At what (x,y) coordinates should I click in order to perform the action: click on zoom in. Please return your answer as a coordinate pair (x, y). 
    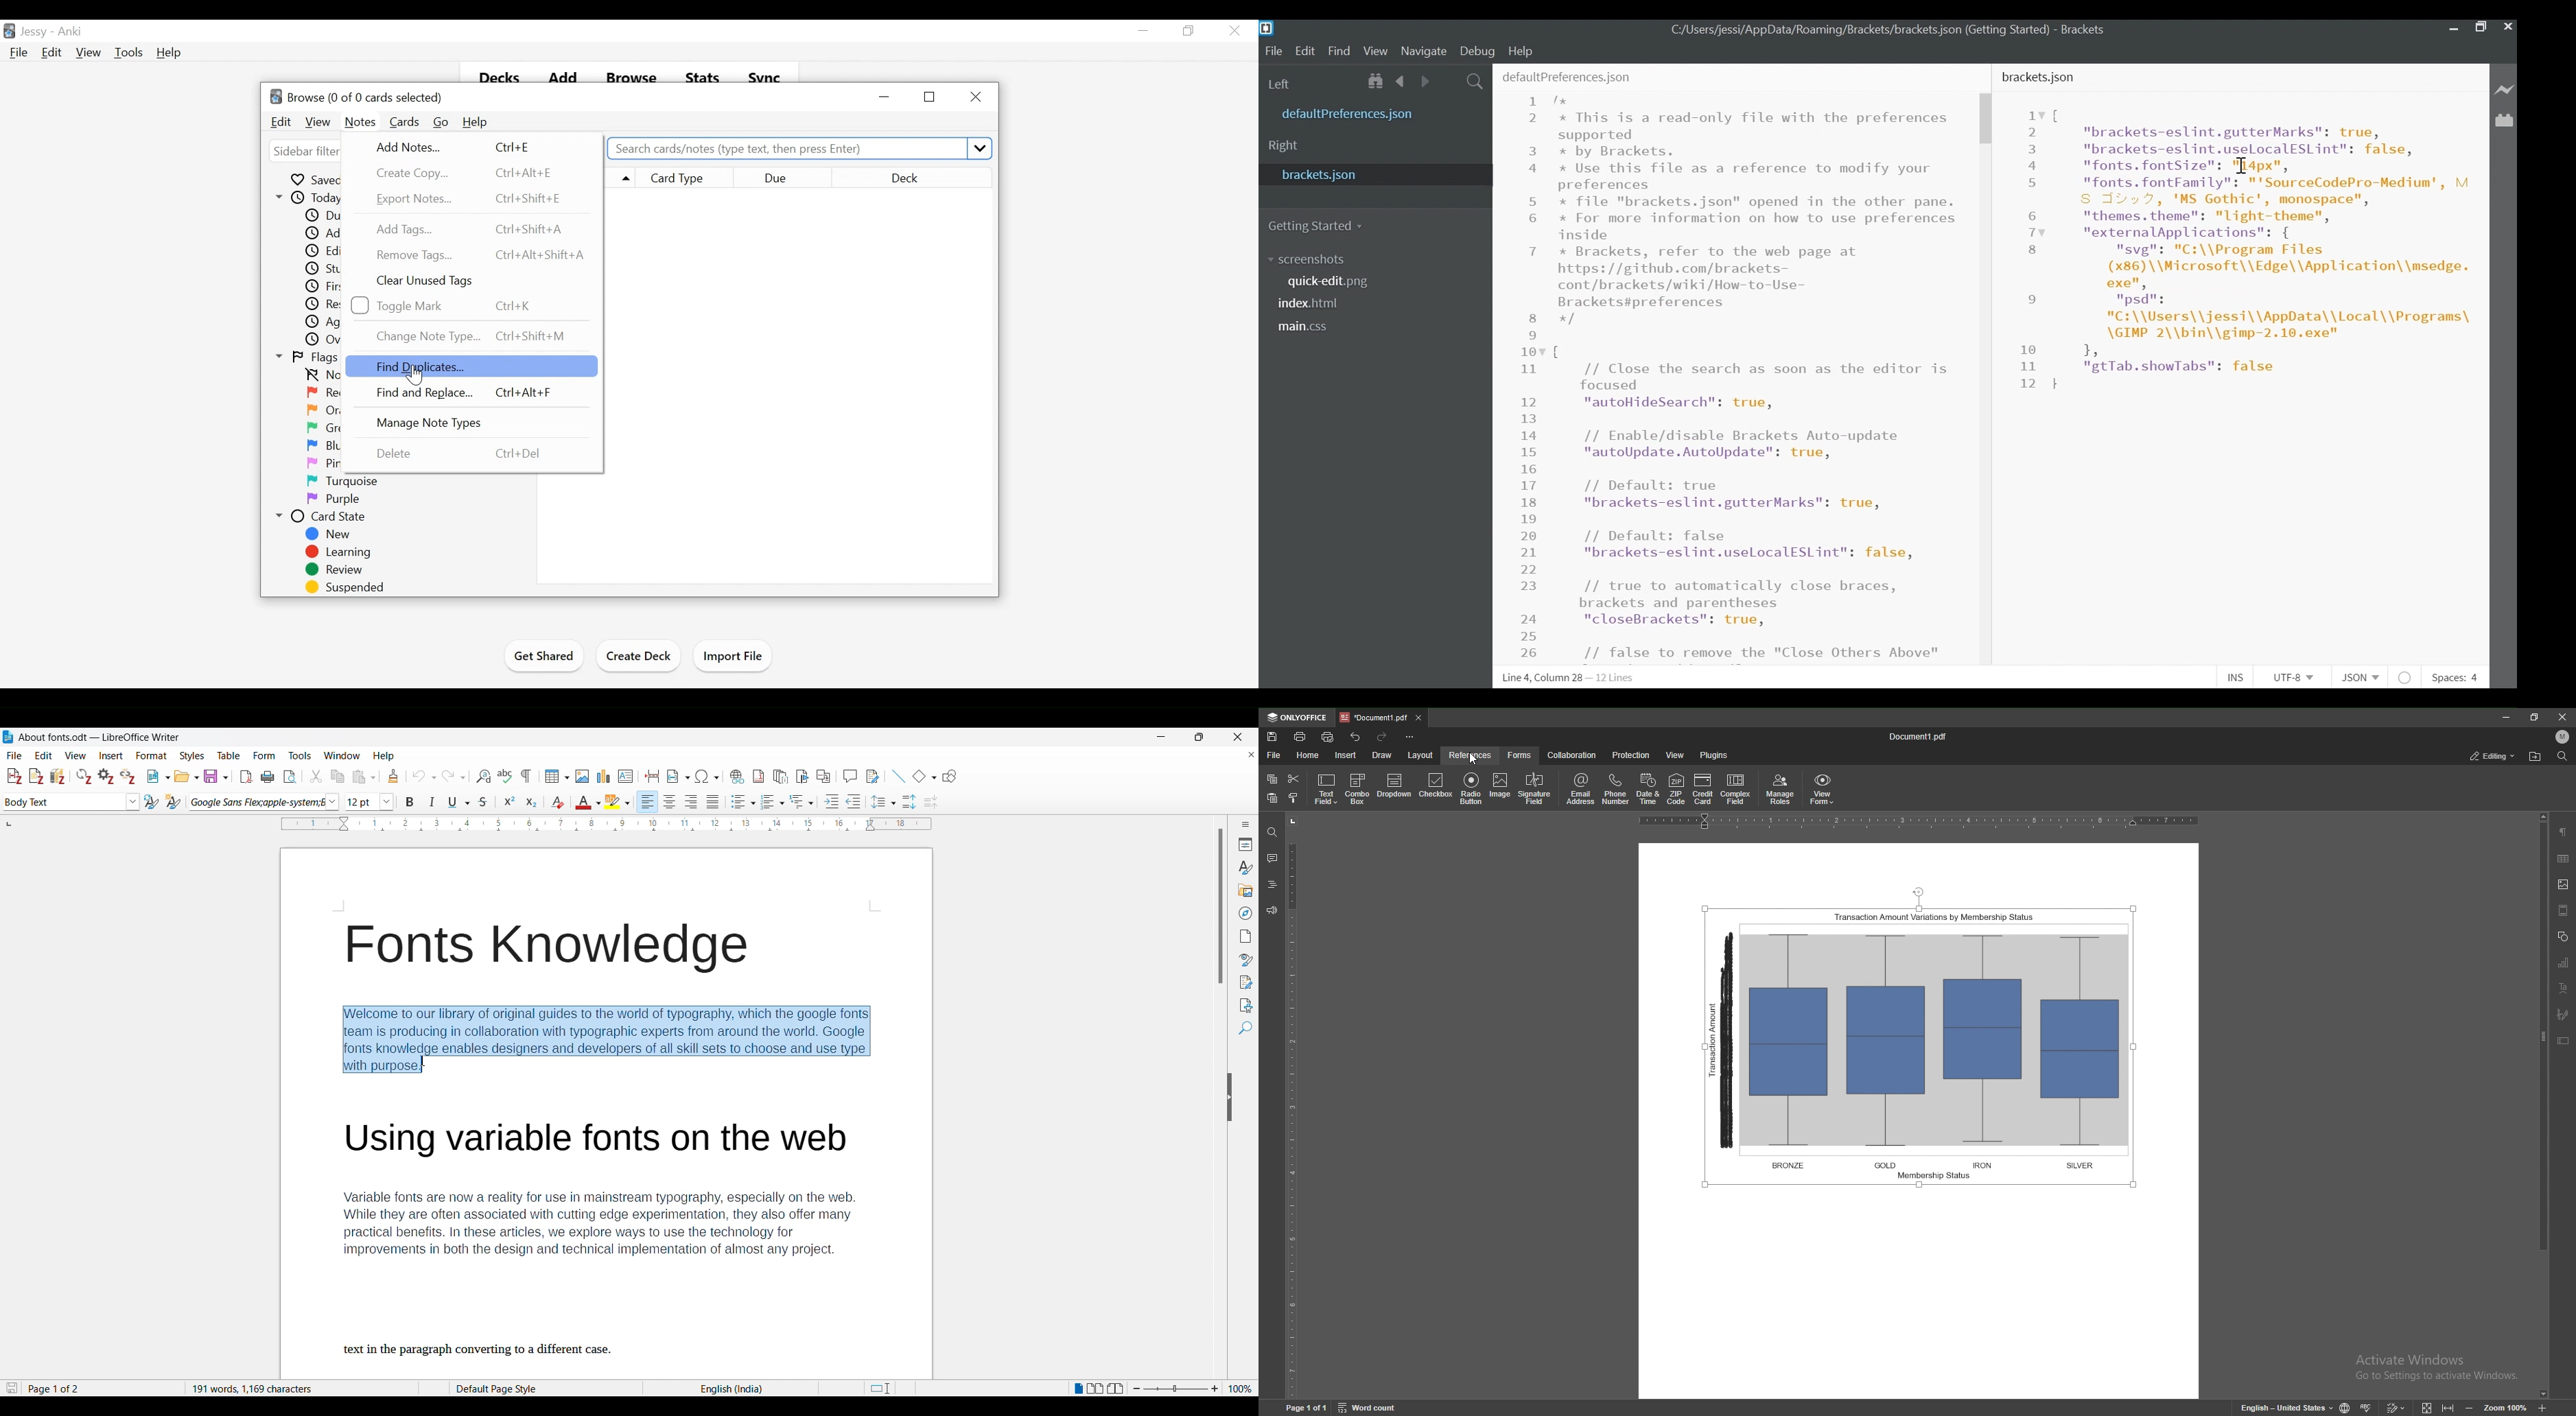
    Looking at the image, I should click on (2542, 1406).